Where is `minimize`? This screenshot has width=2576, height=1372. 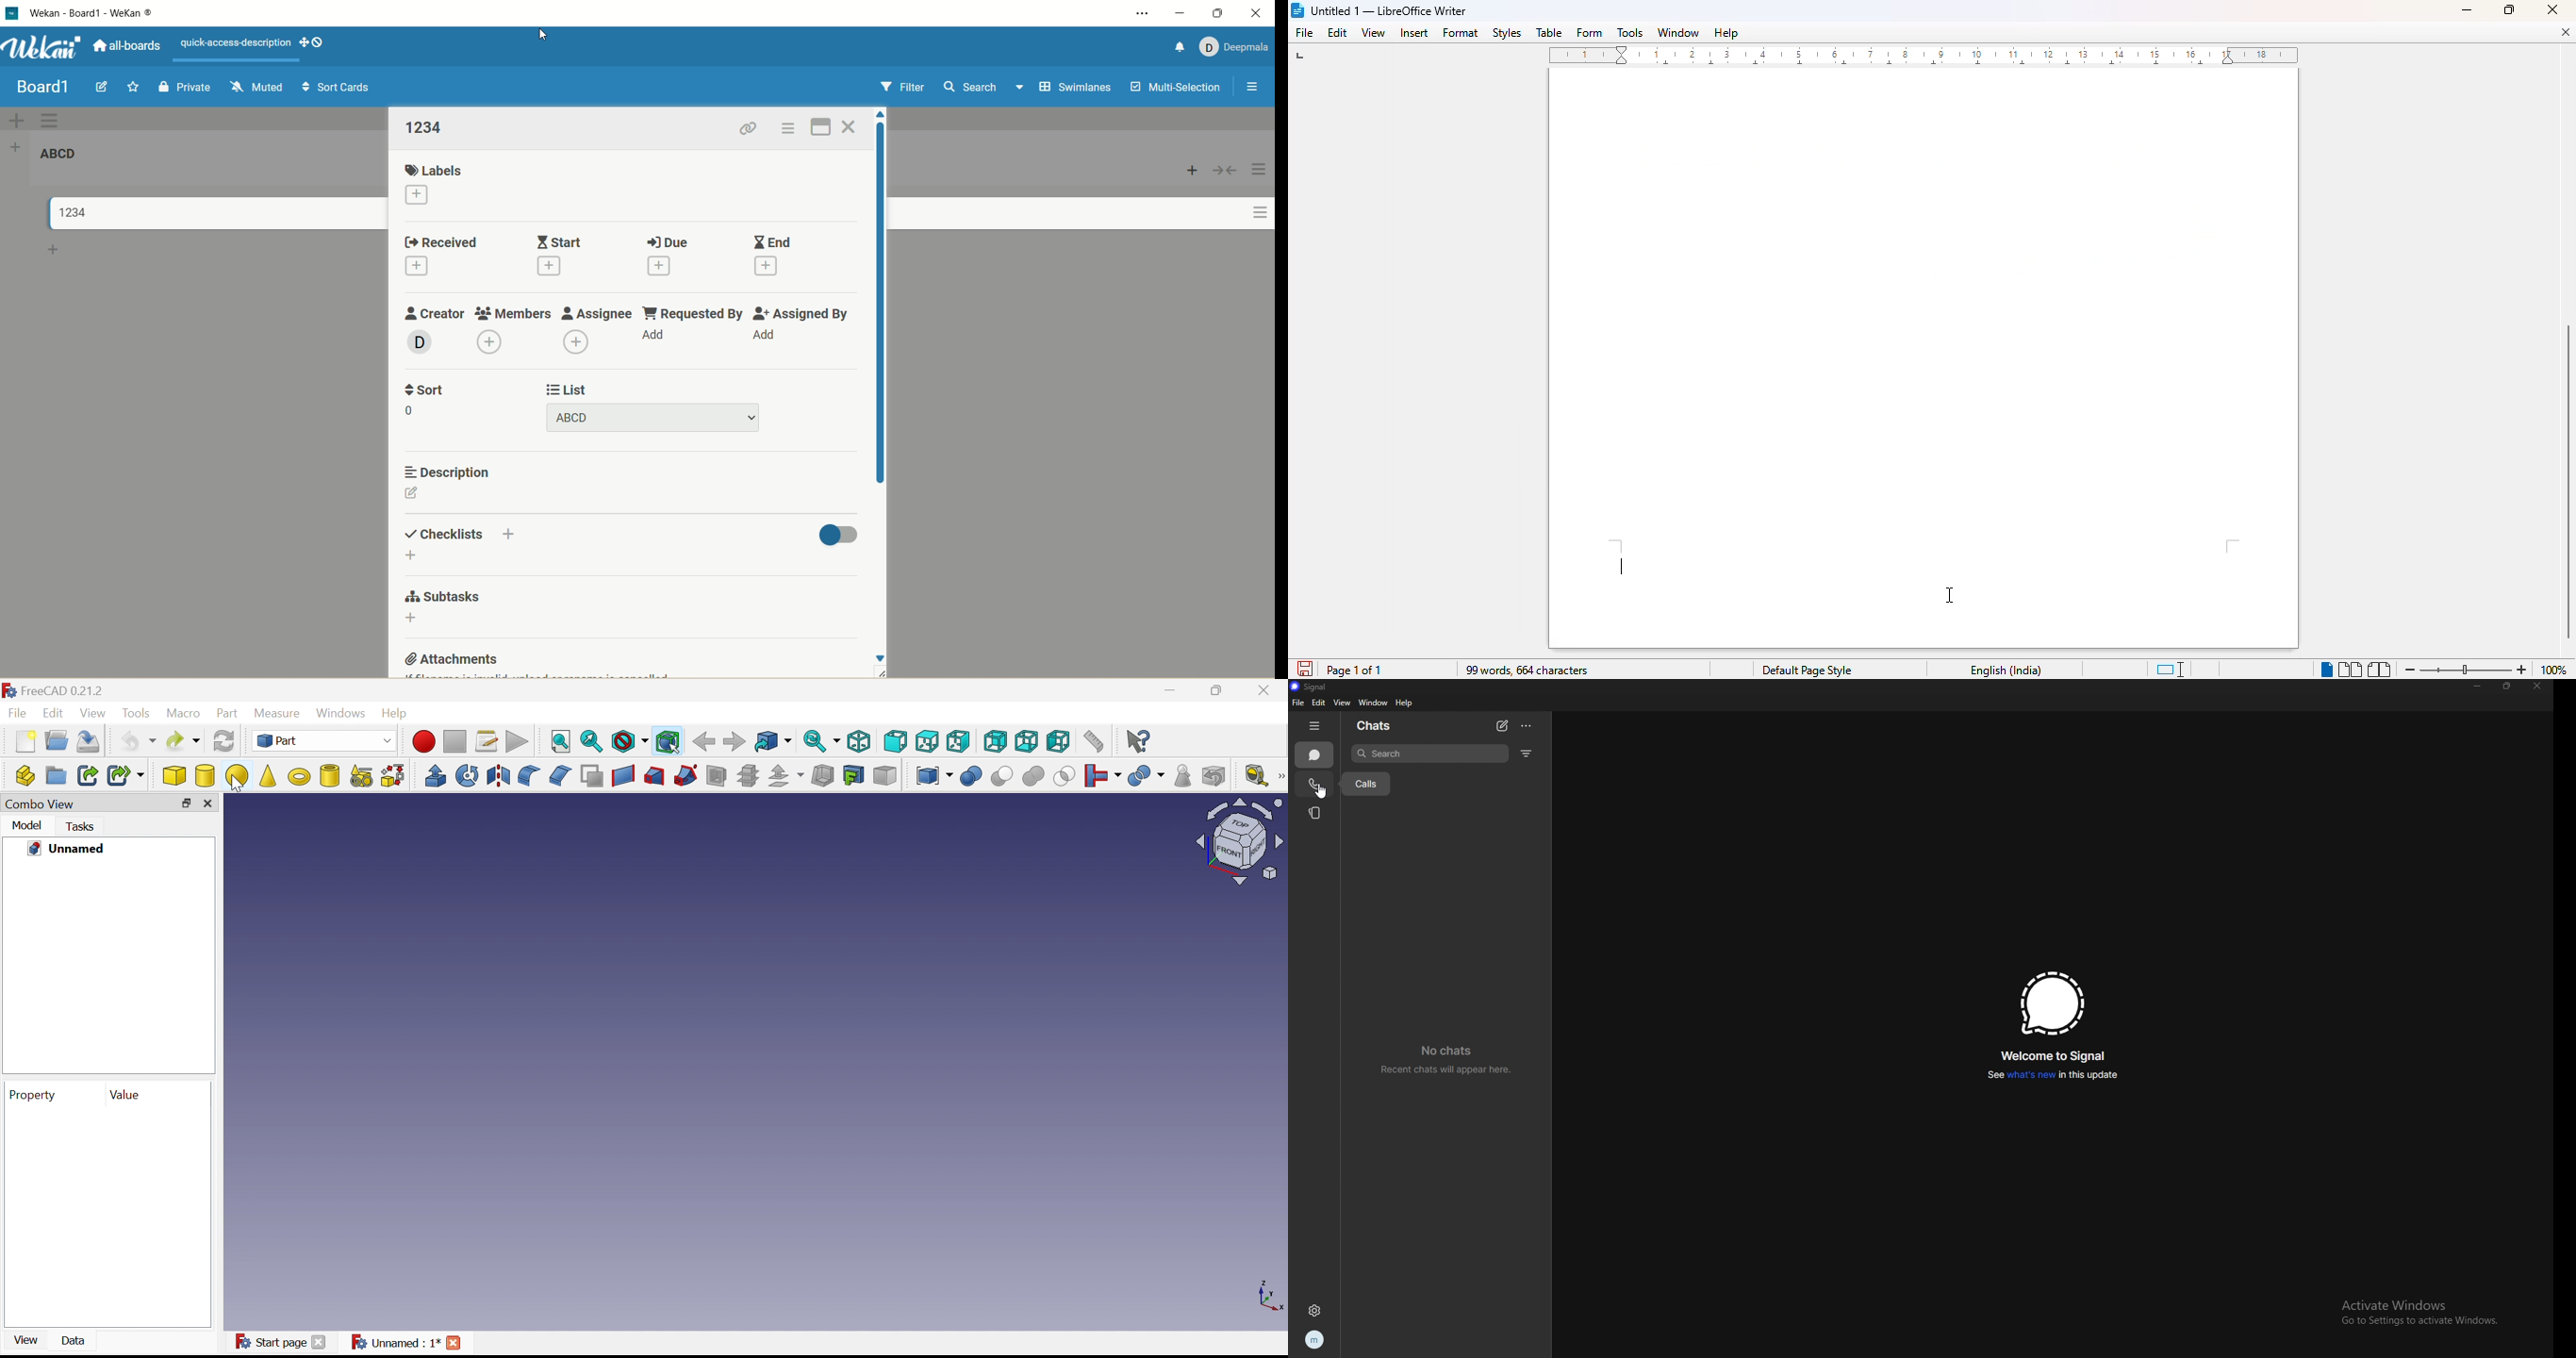
minimize is located at coordinates (1181, 14).